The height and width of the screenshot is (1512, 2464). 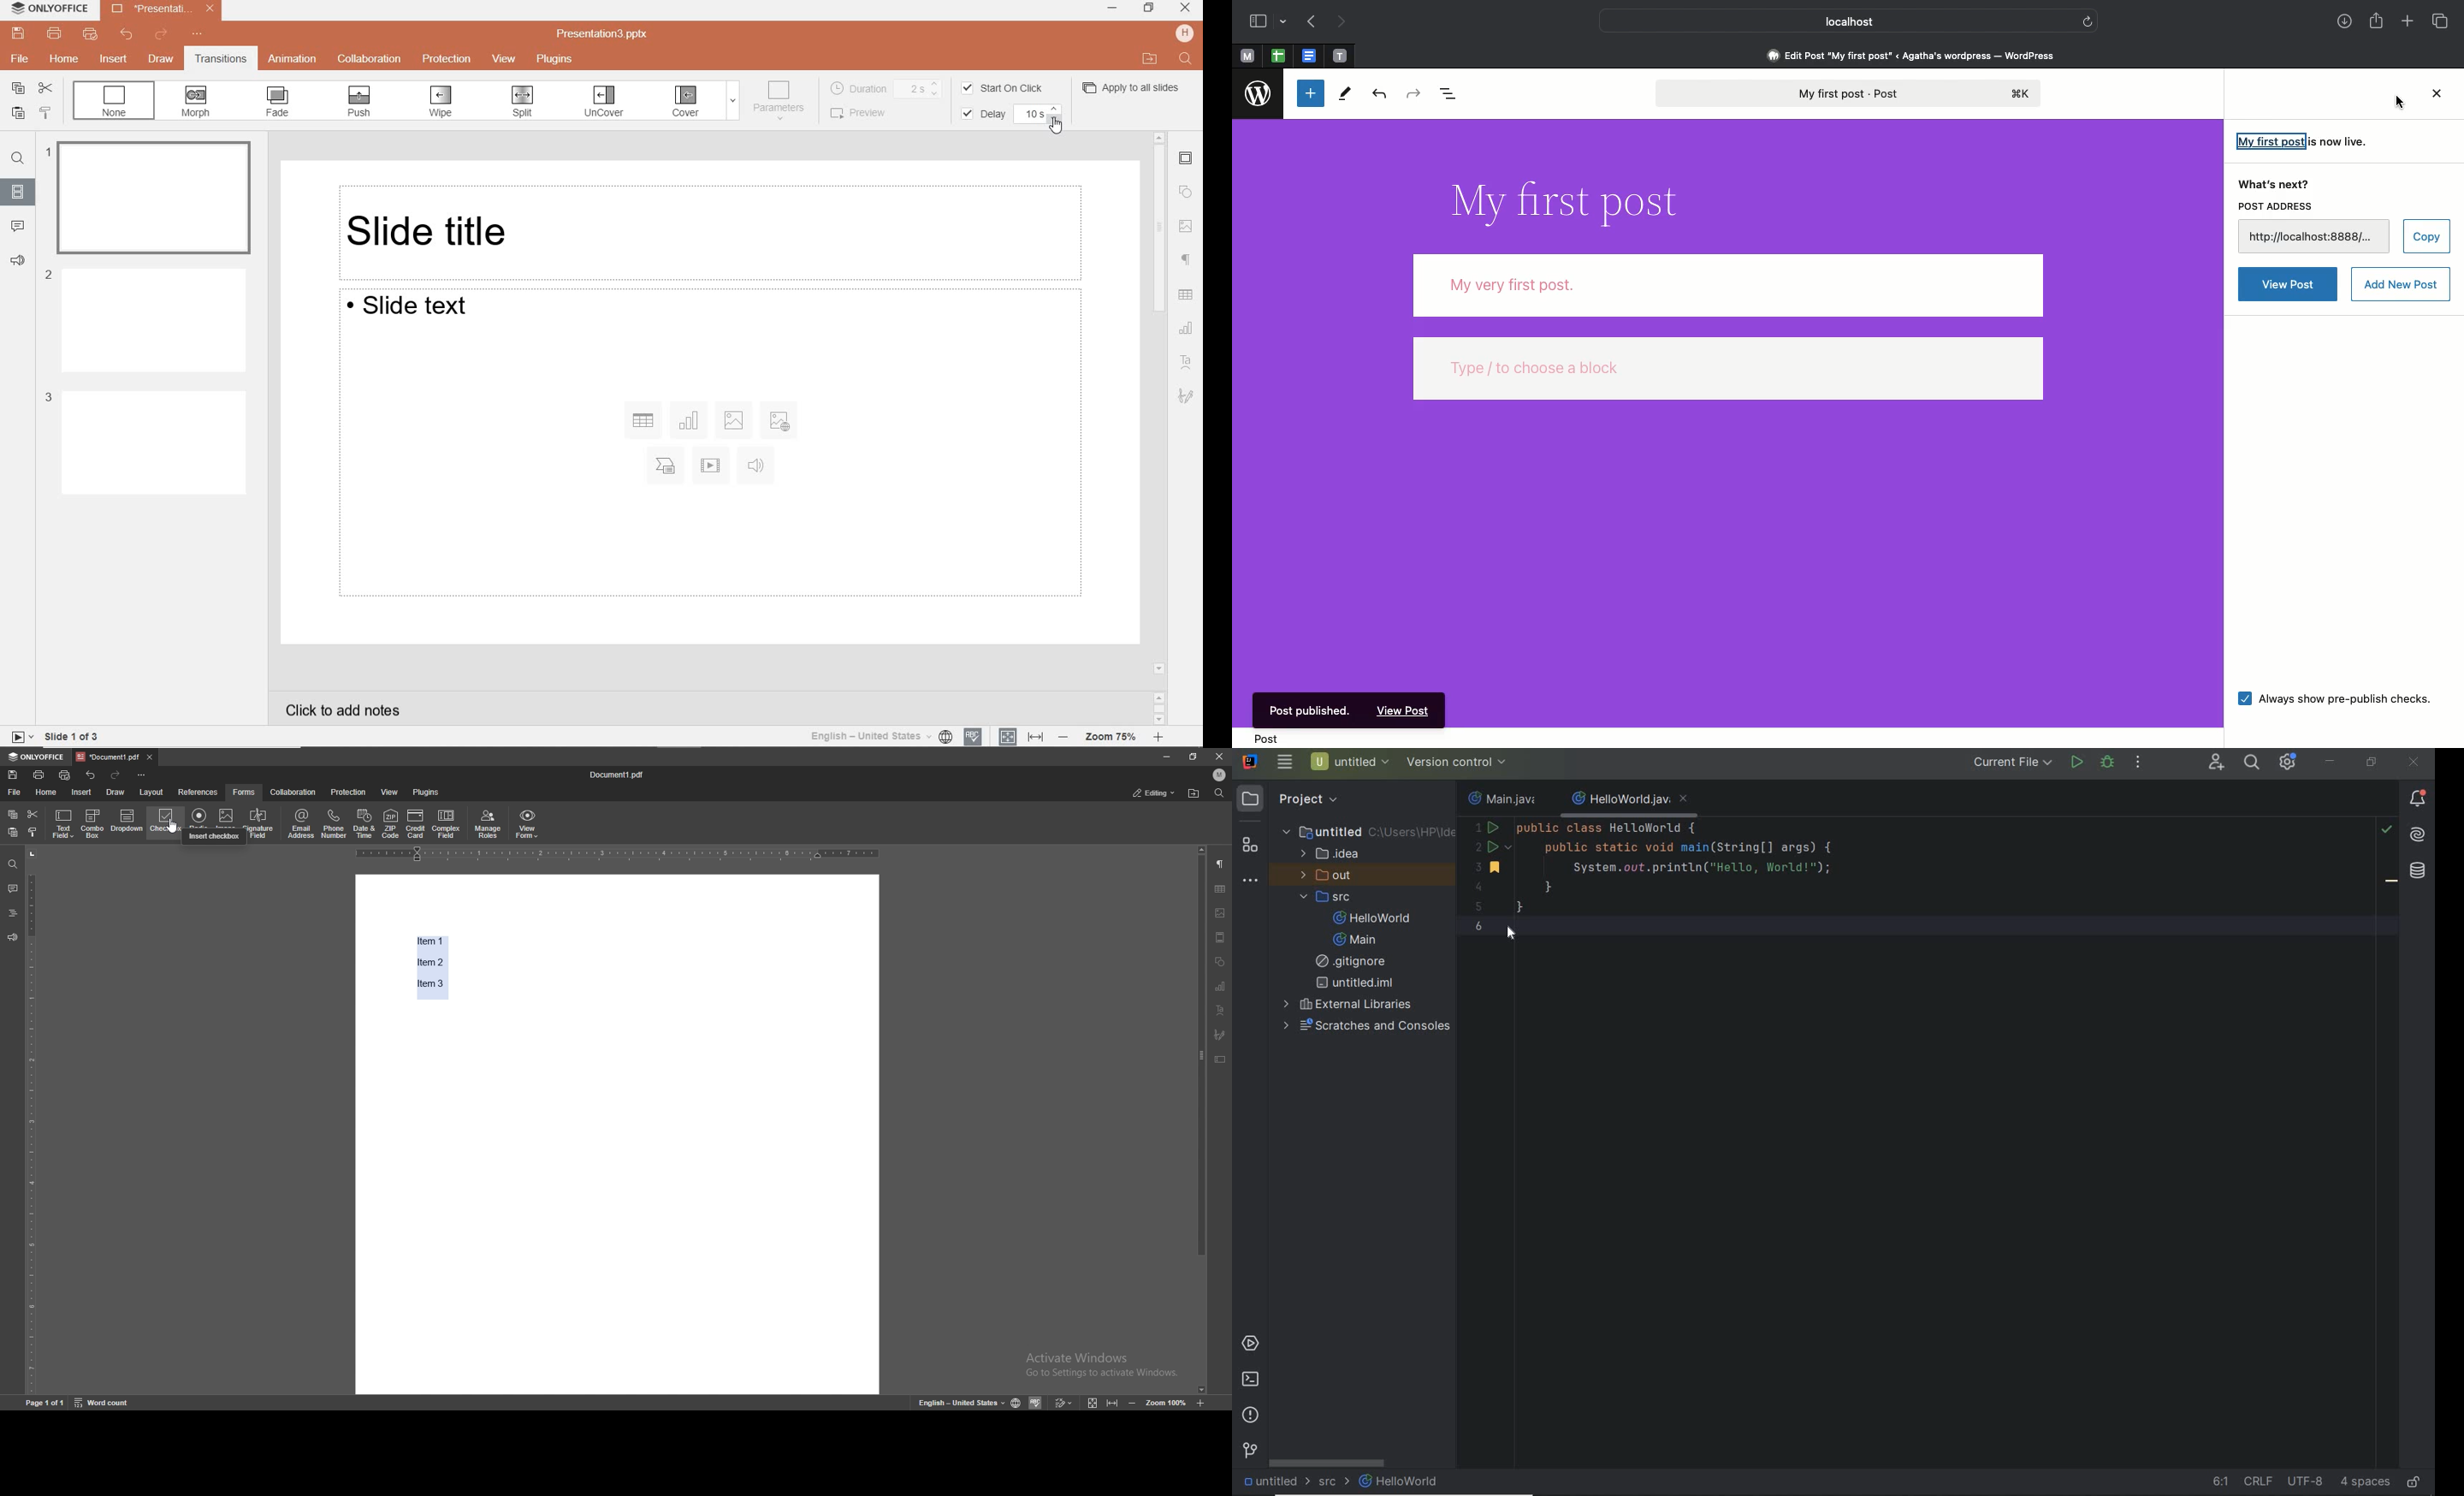 What do you see at coordinates (2271, 141) in the screenshot?
I see `my first post` at bounding box center [2271, 141].